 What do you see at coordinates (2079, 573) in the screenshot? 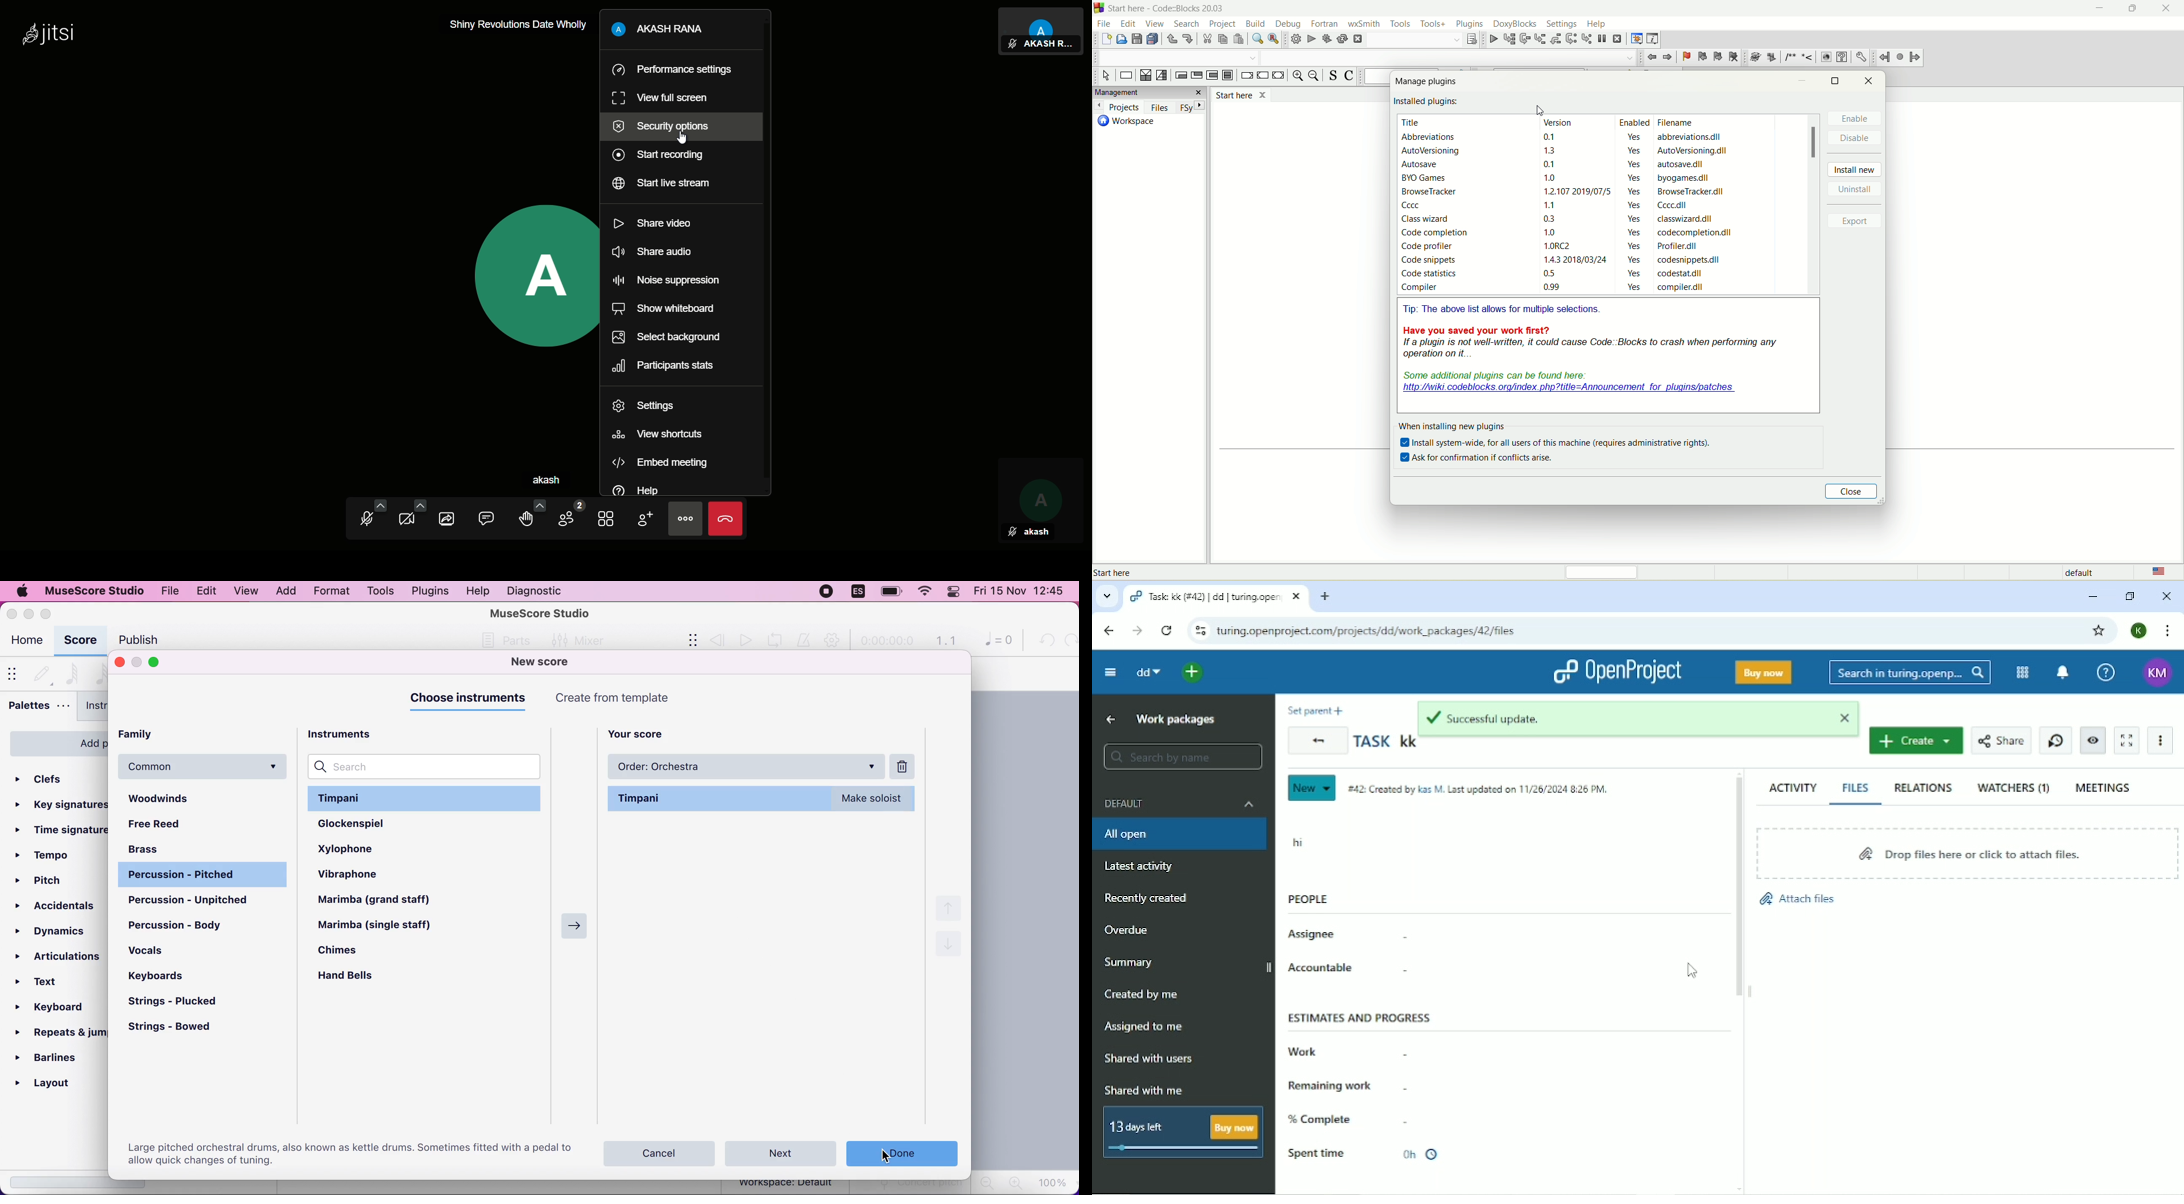
I see `default` at bounding box center [2079, 573].